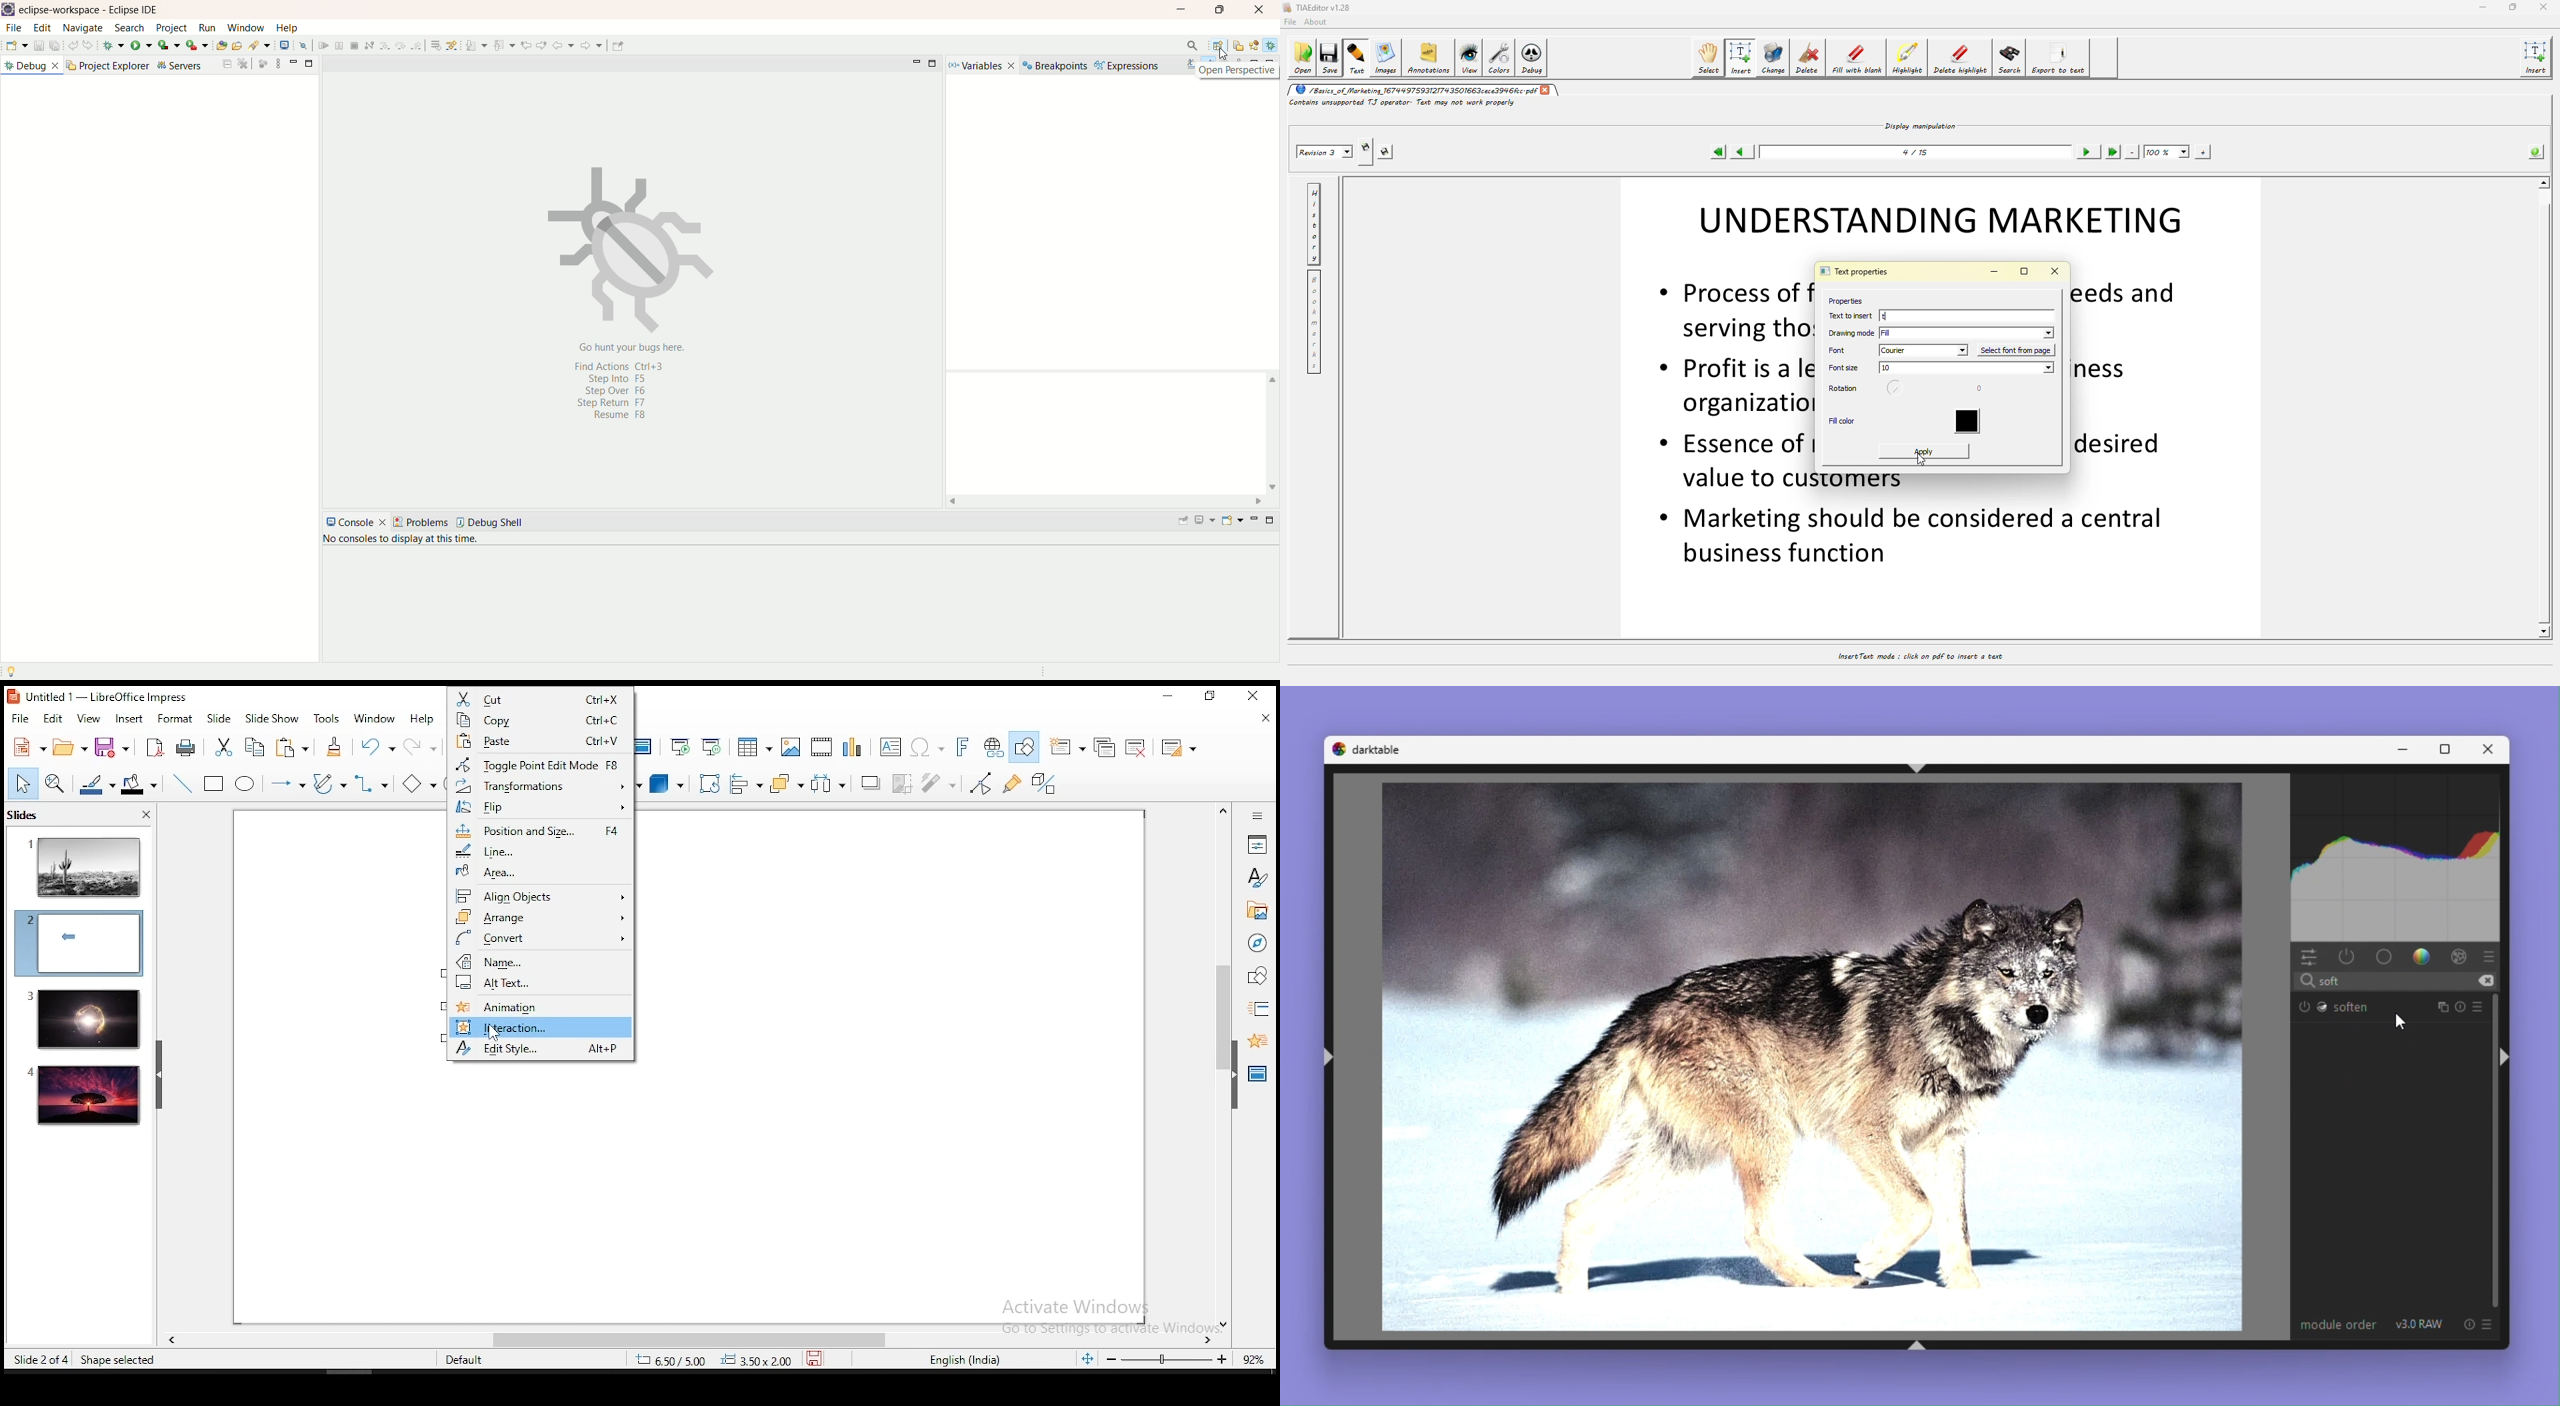 Image resolution: width=2576 pixels, height=1428 pixels. I want to click on basic shapes, so click(415, 780).